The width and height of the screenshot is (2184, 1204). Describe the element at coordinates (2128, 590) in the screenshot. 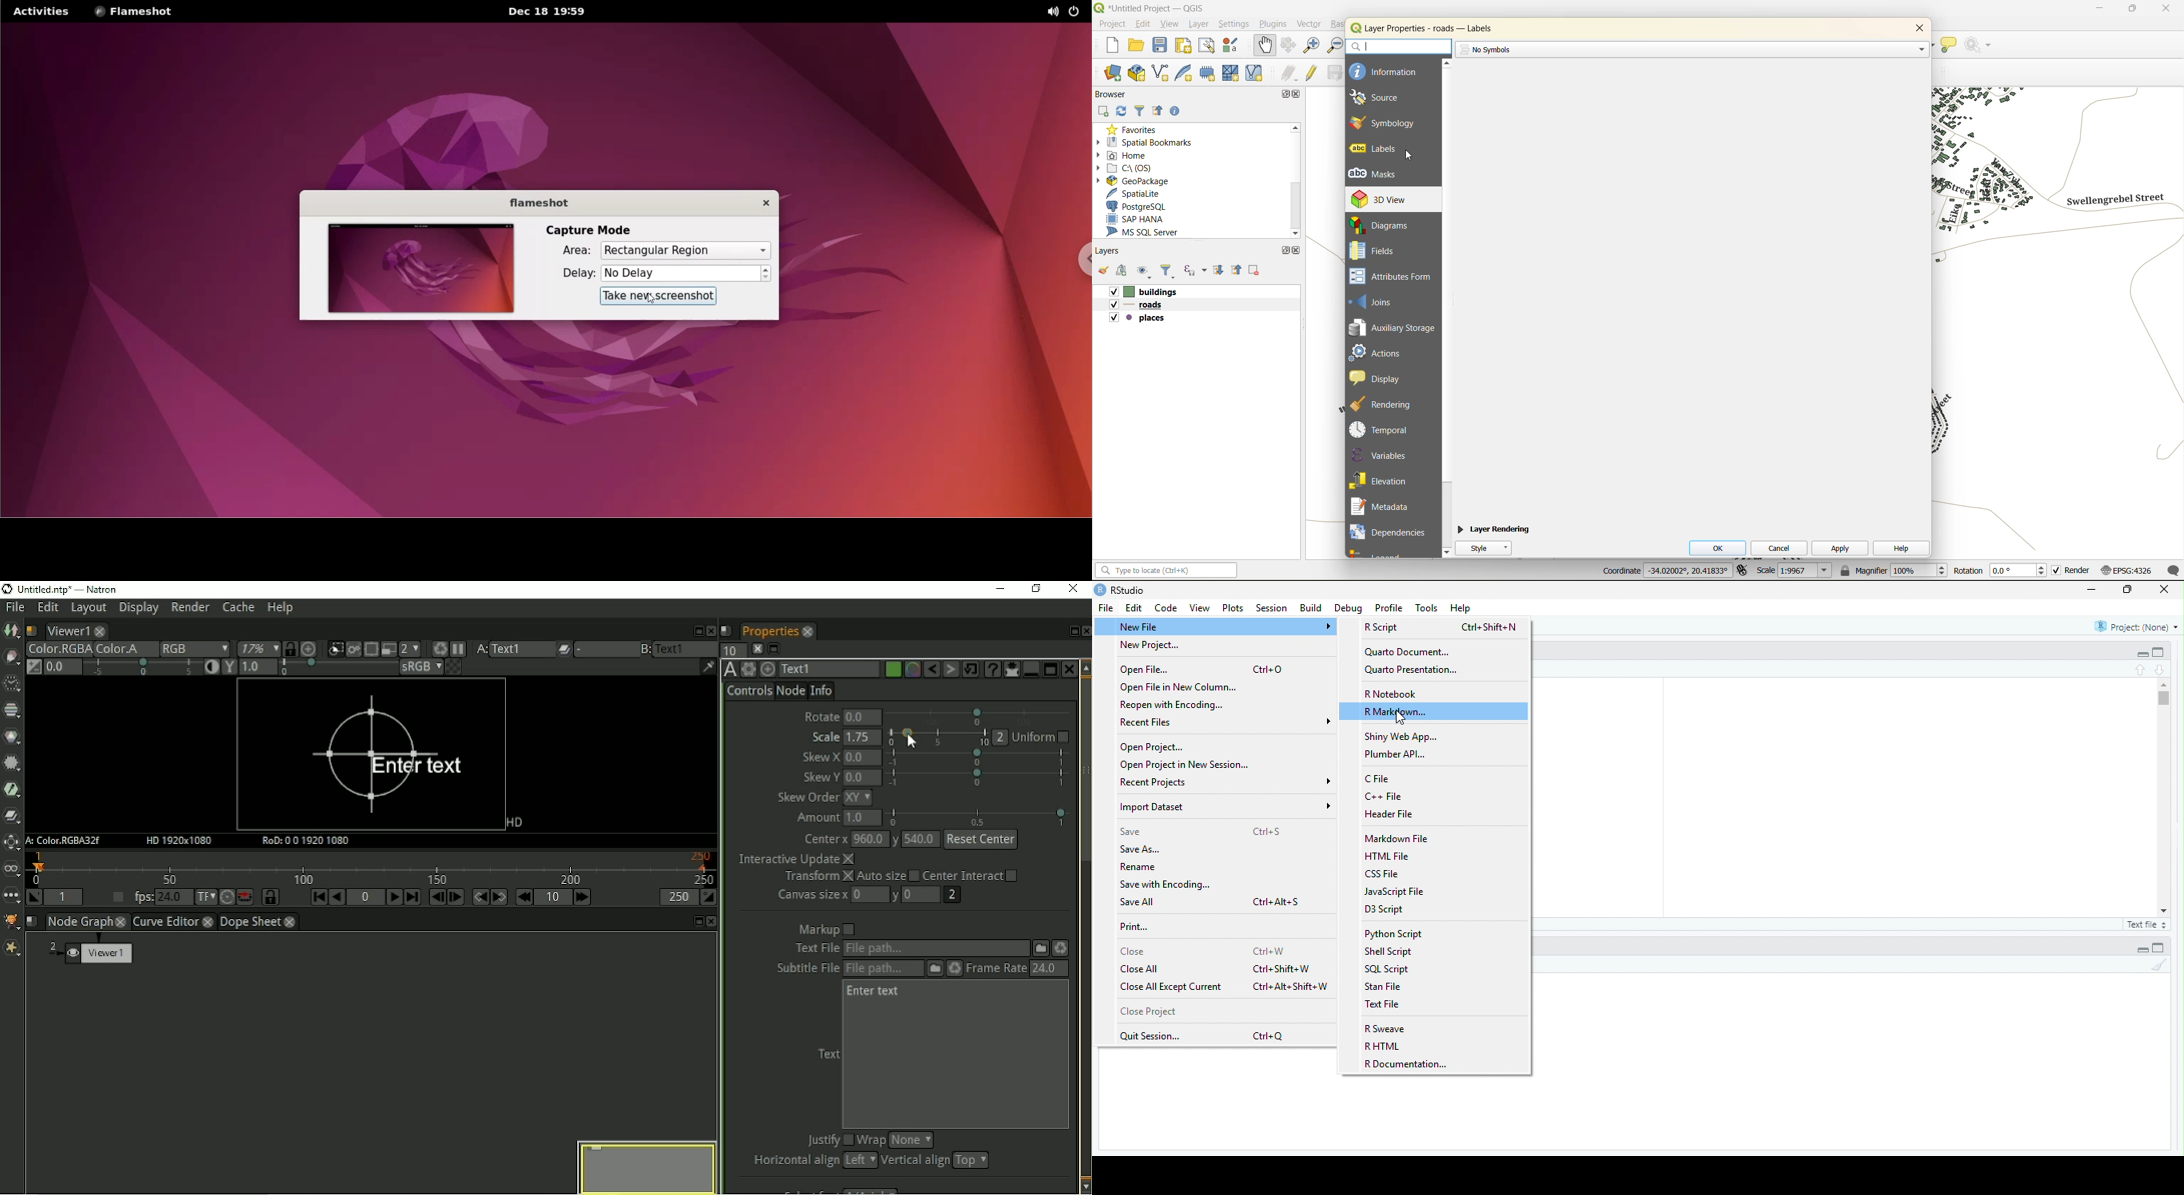

I see `maximise` at that location.